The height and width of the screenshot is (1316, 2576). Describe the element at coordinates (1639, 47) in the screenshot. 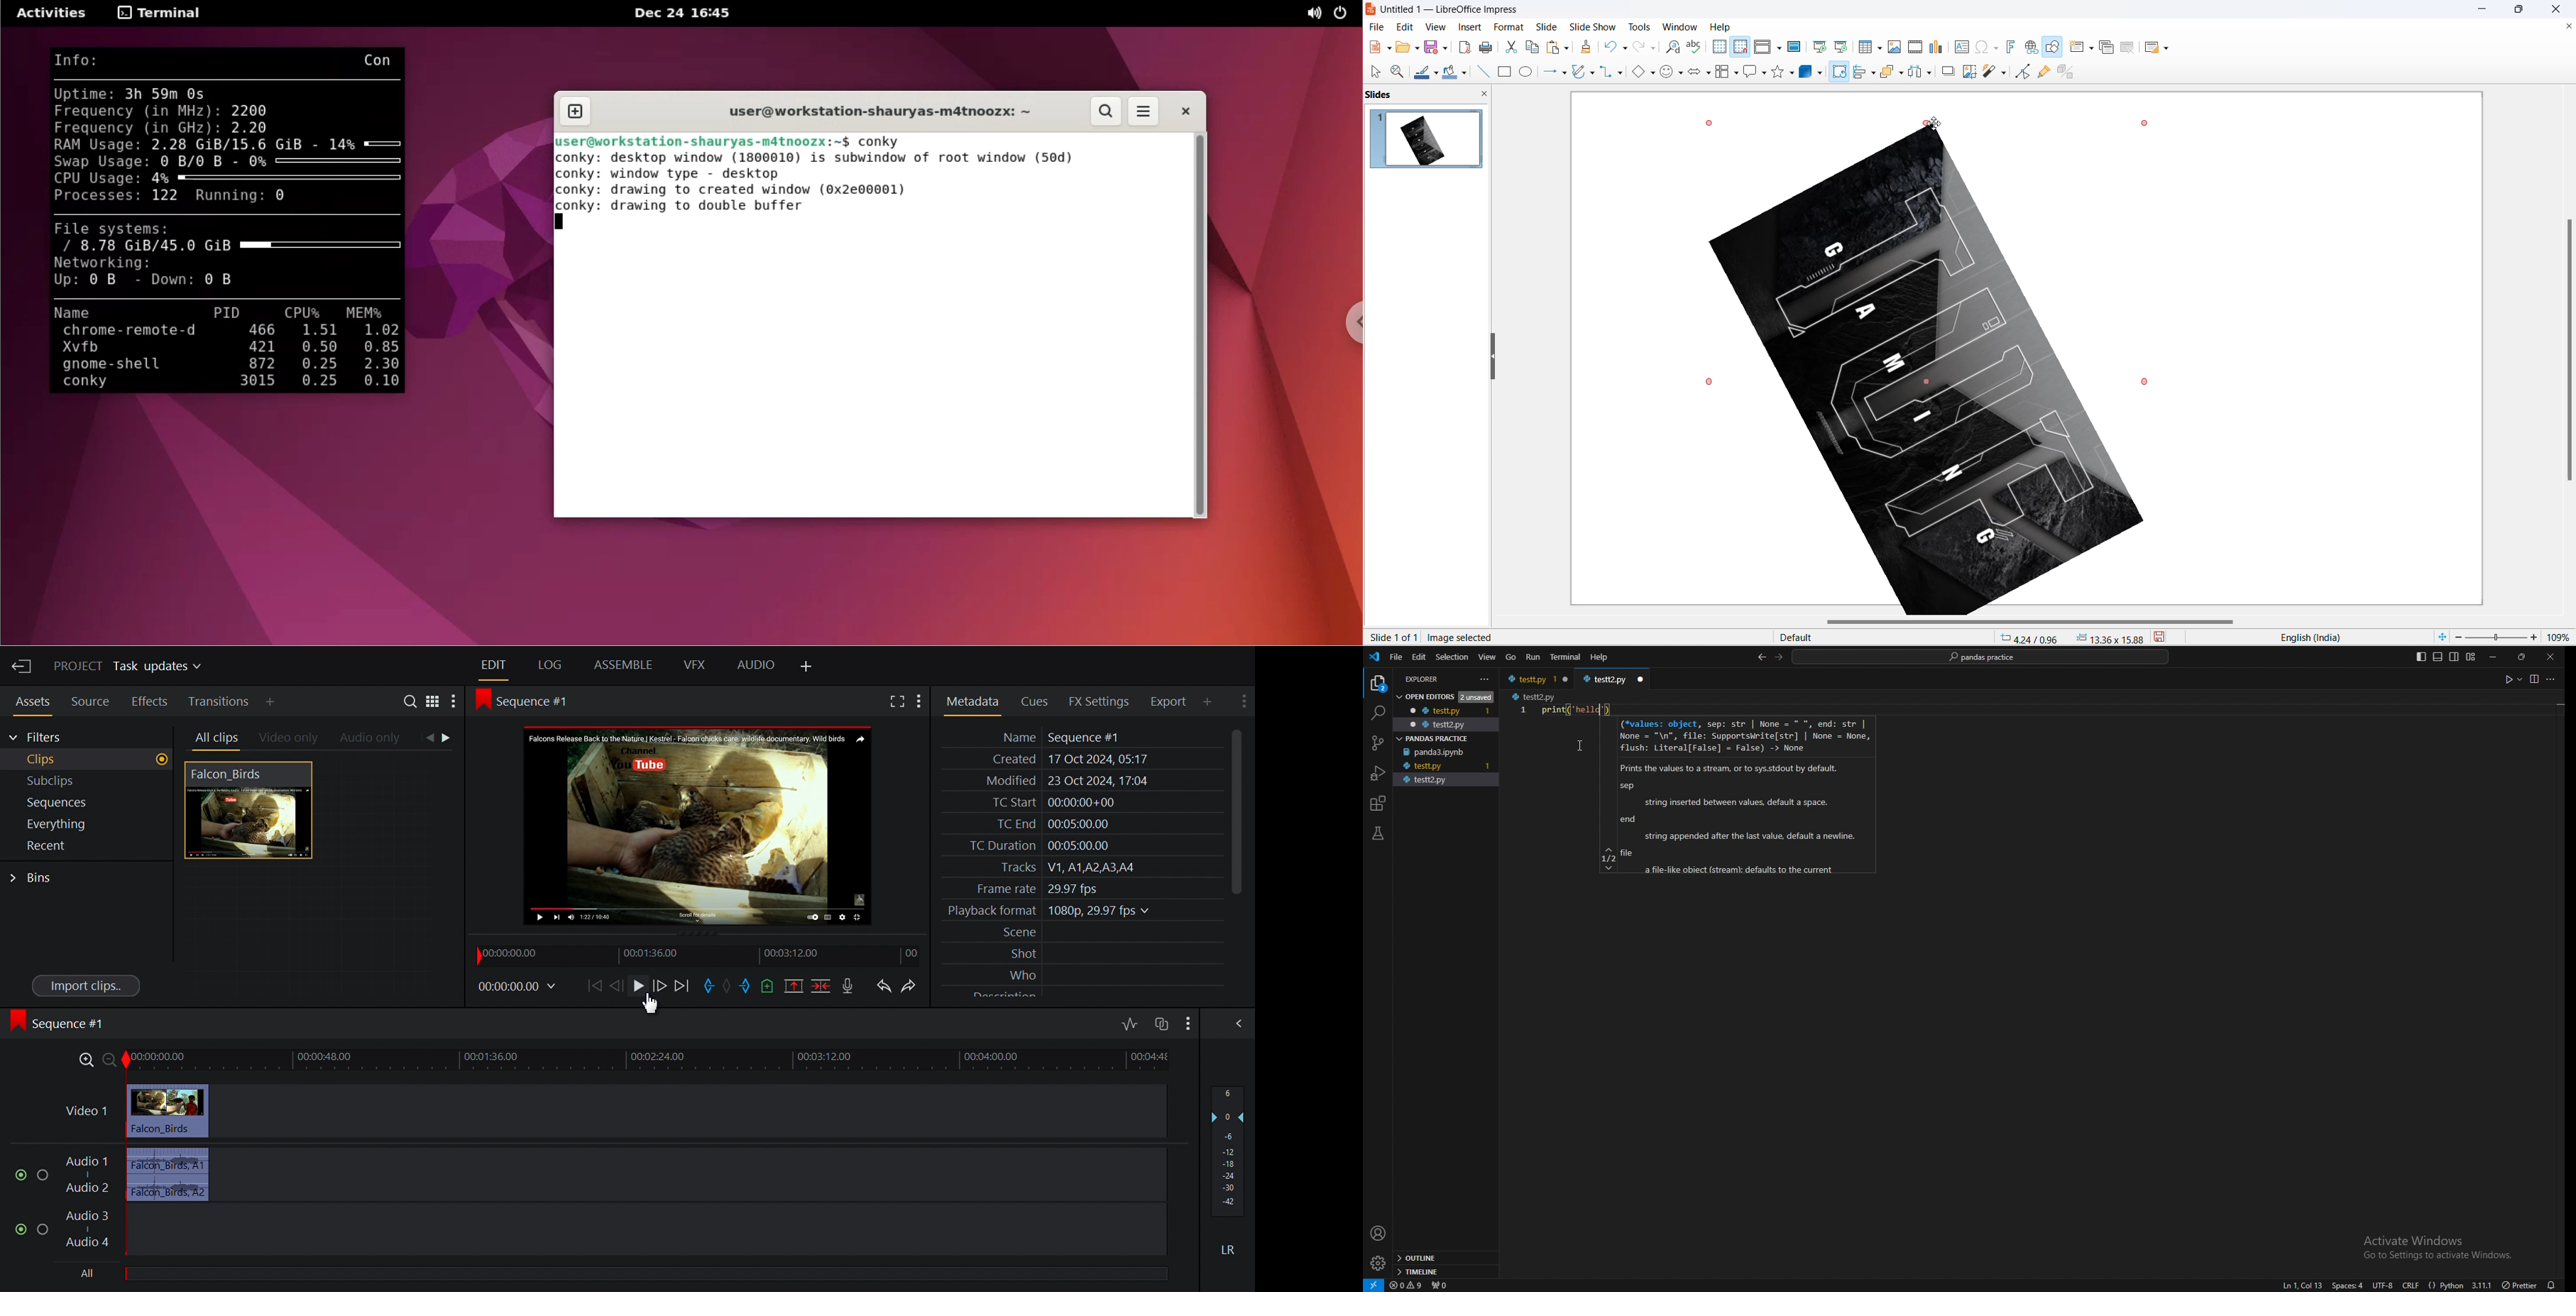

I see `redo` at that location.